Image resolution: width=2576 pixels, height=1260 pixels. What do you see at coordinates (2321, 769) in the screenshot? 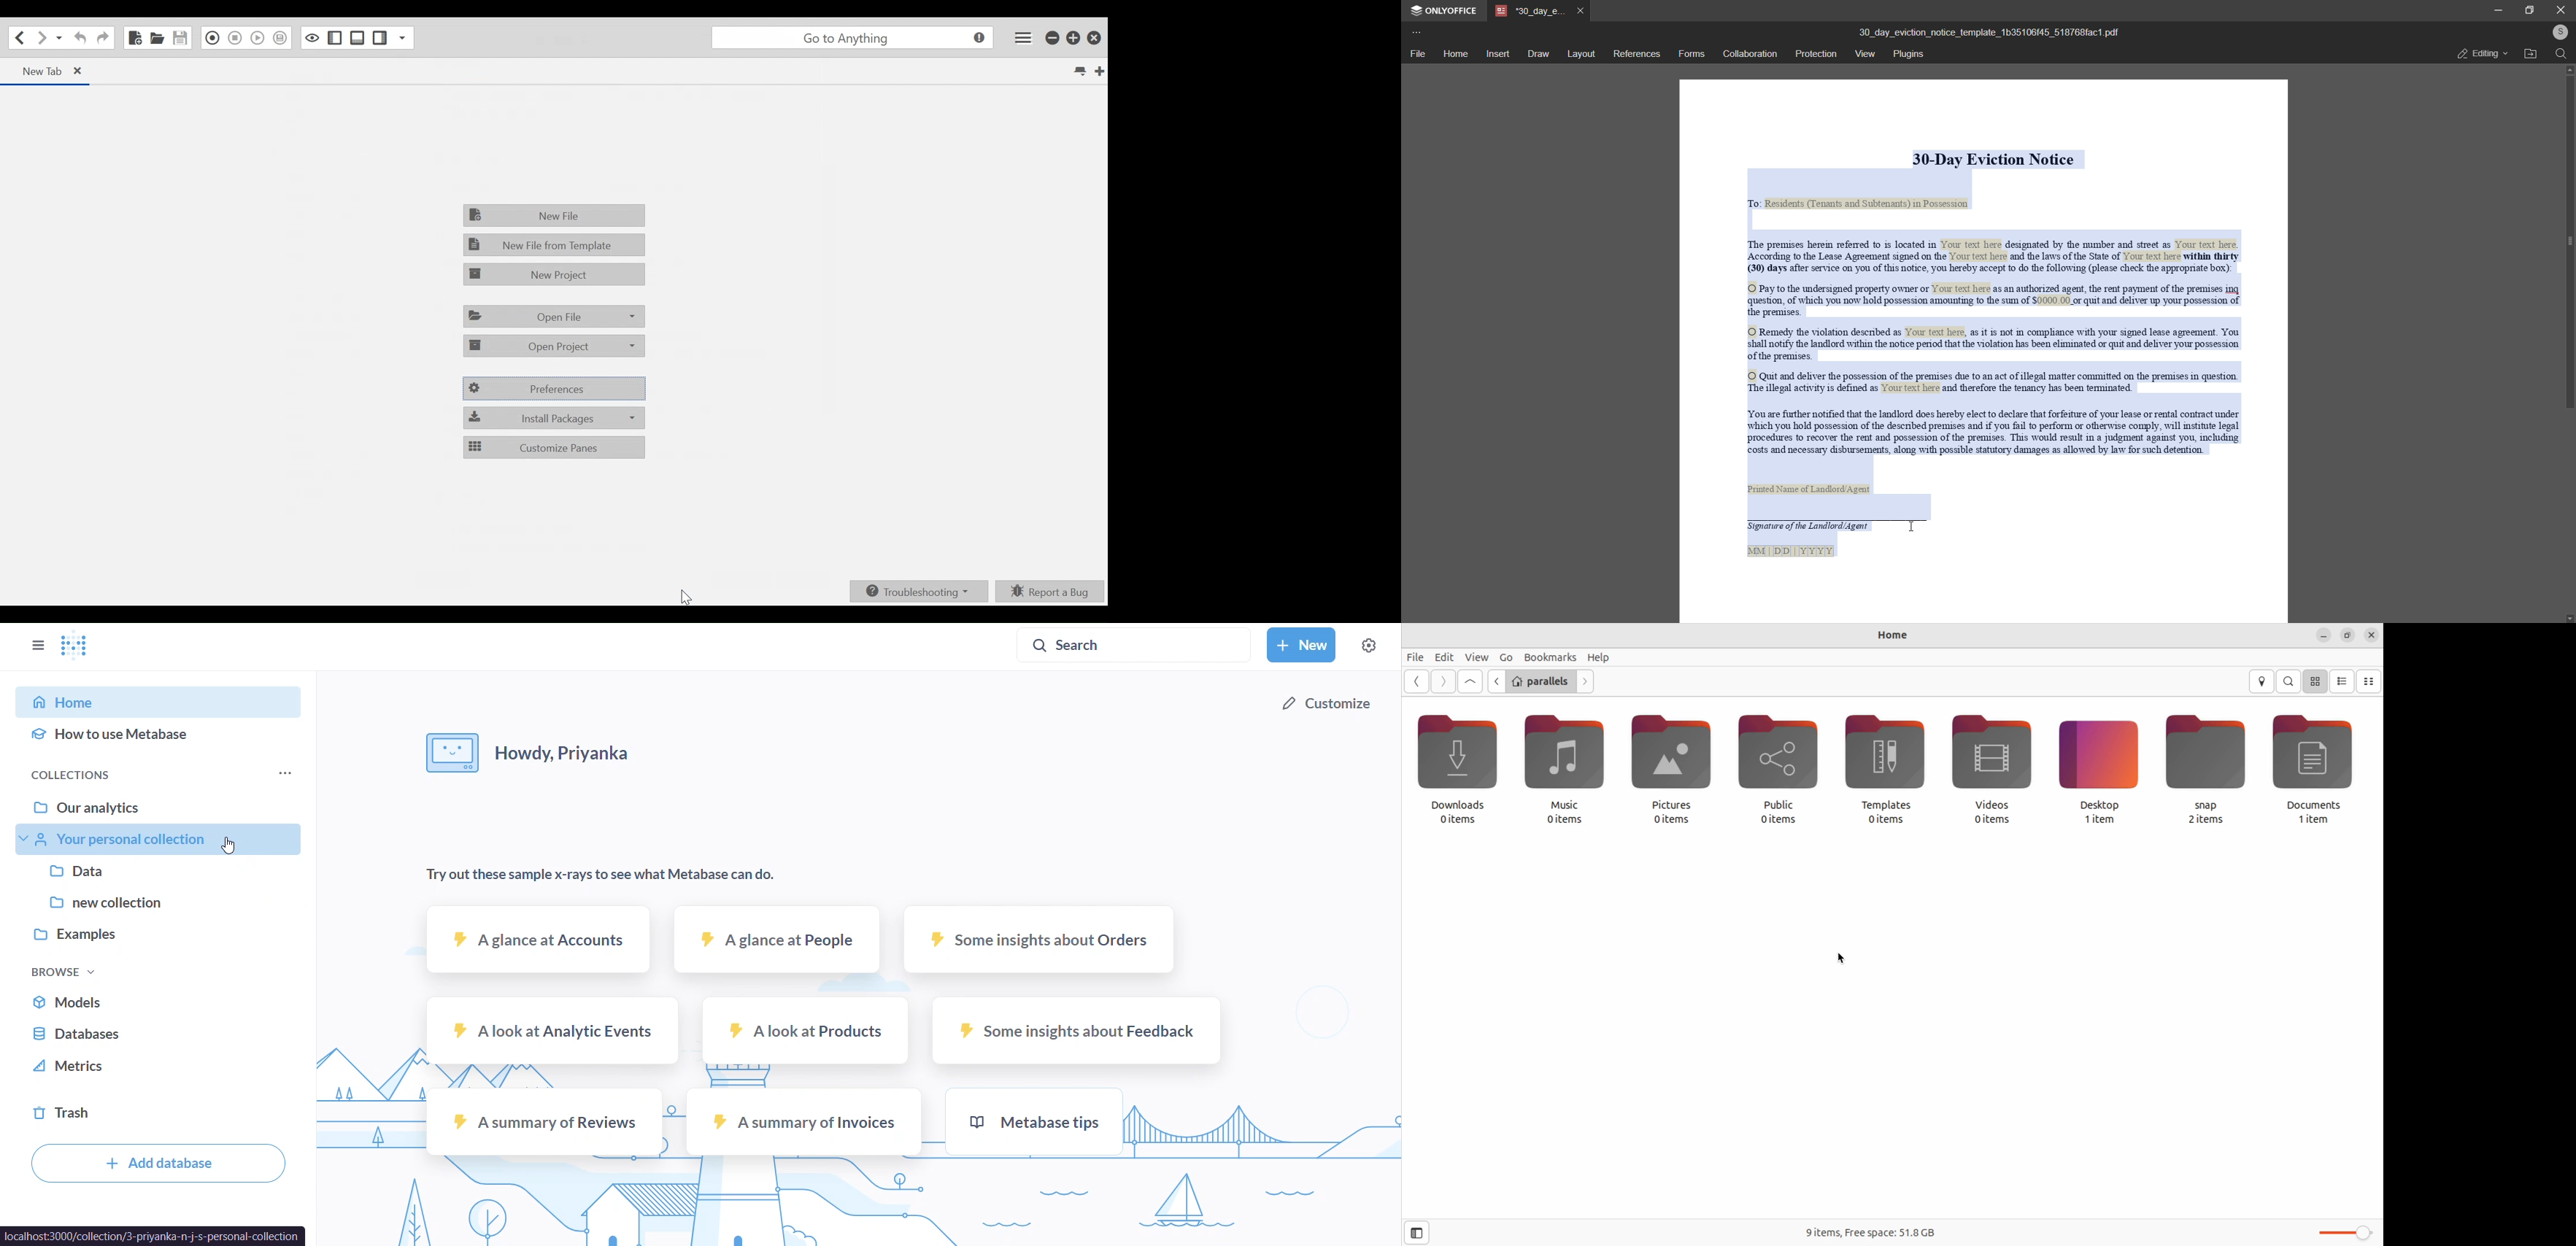
I see `Documents` at bounding box center [2321, 769].